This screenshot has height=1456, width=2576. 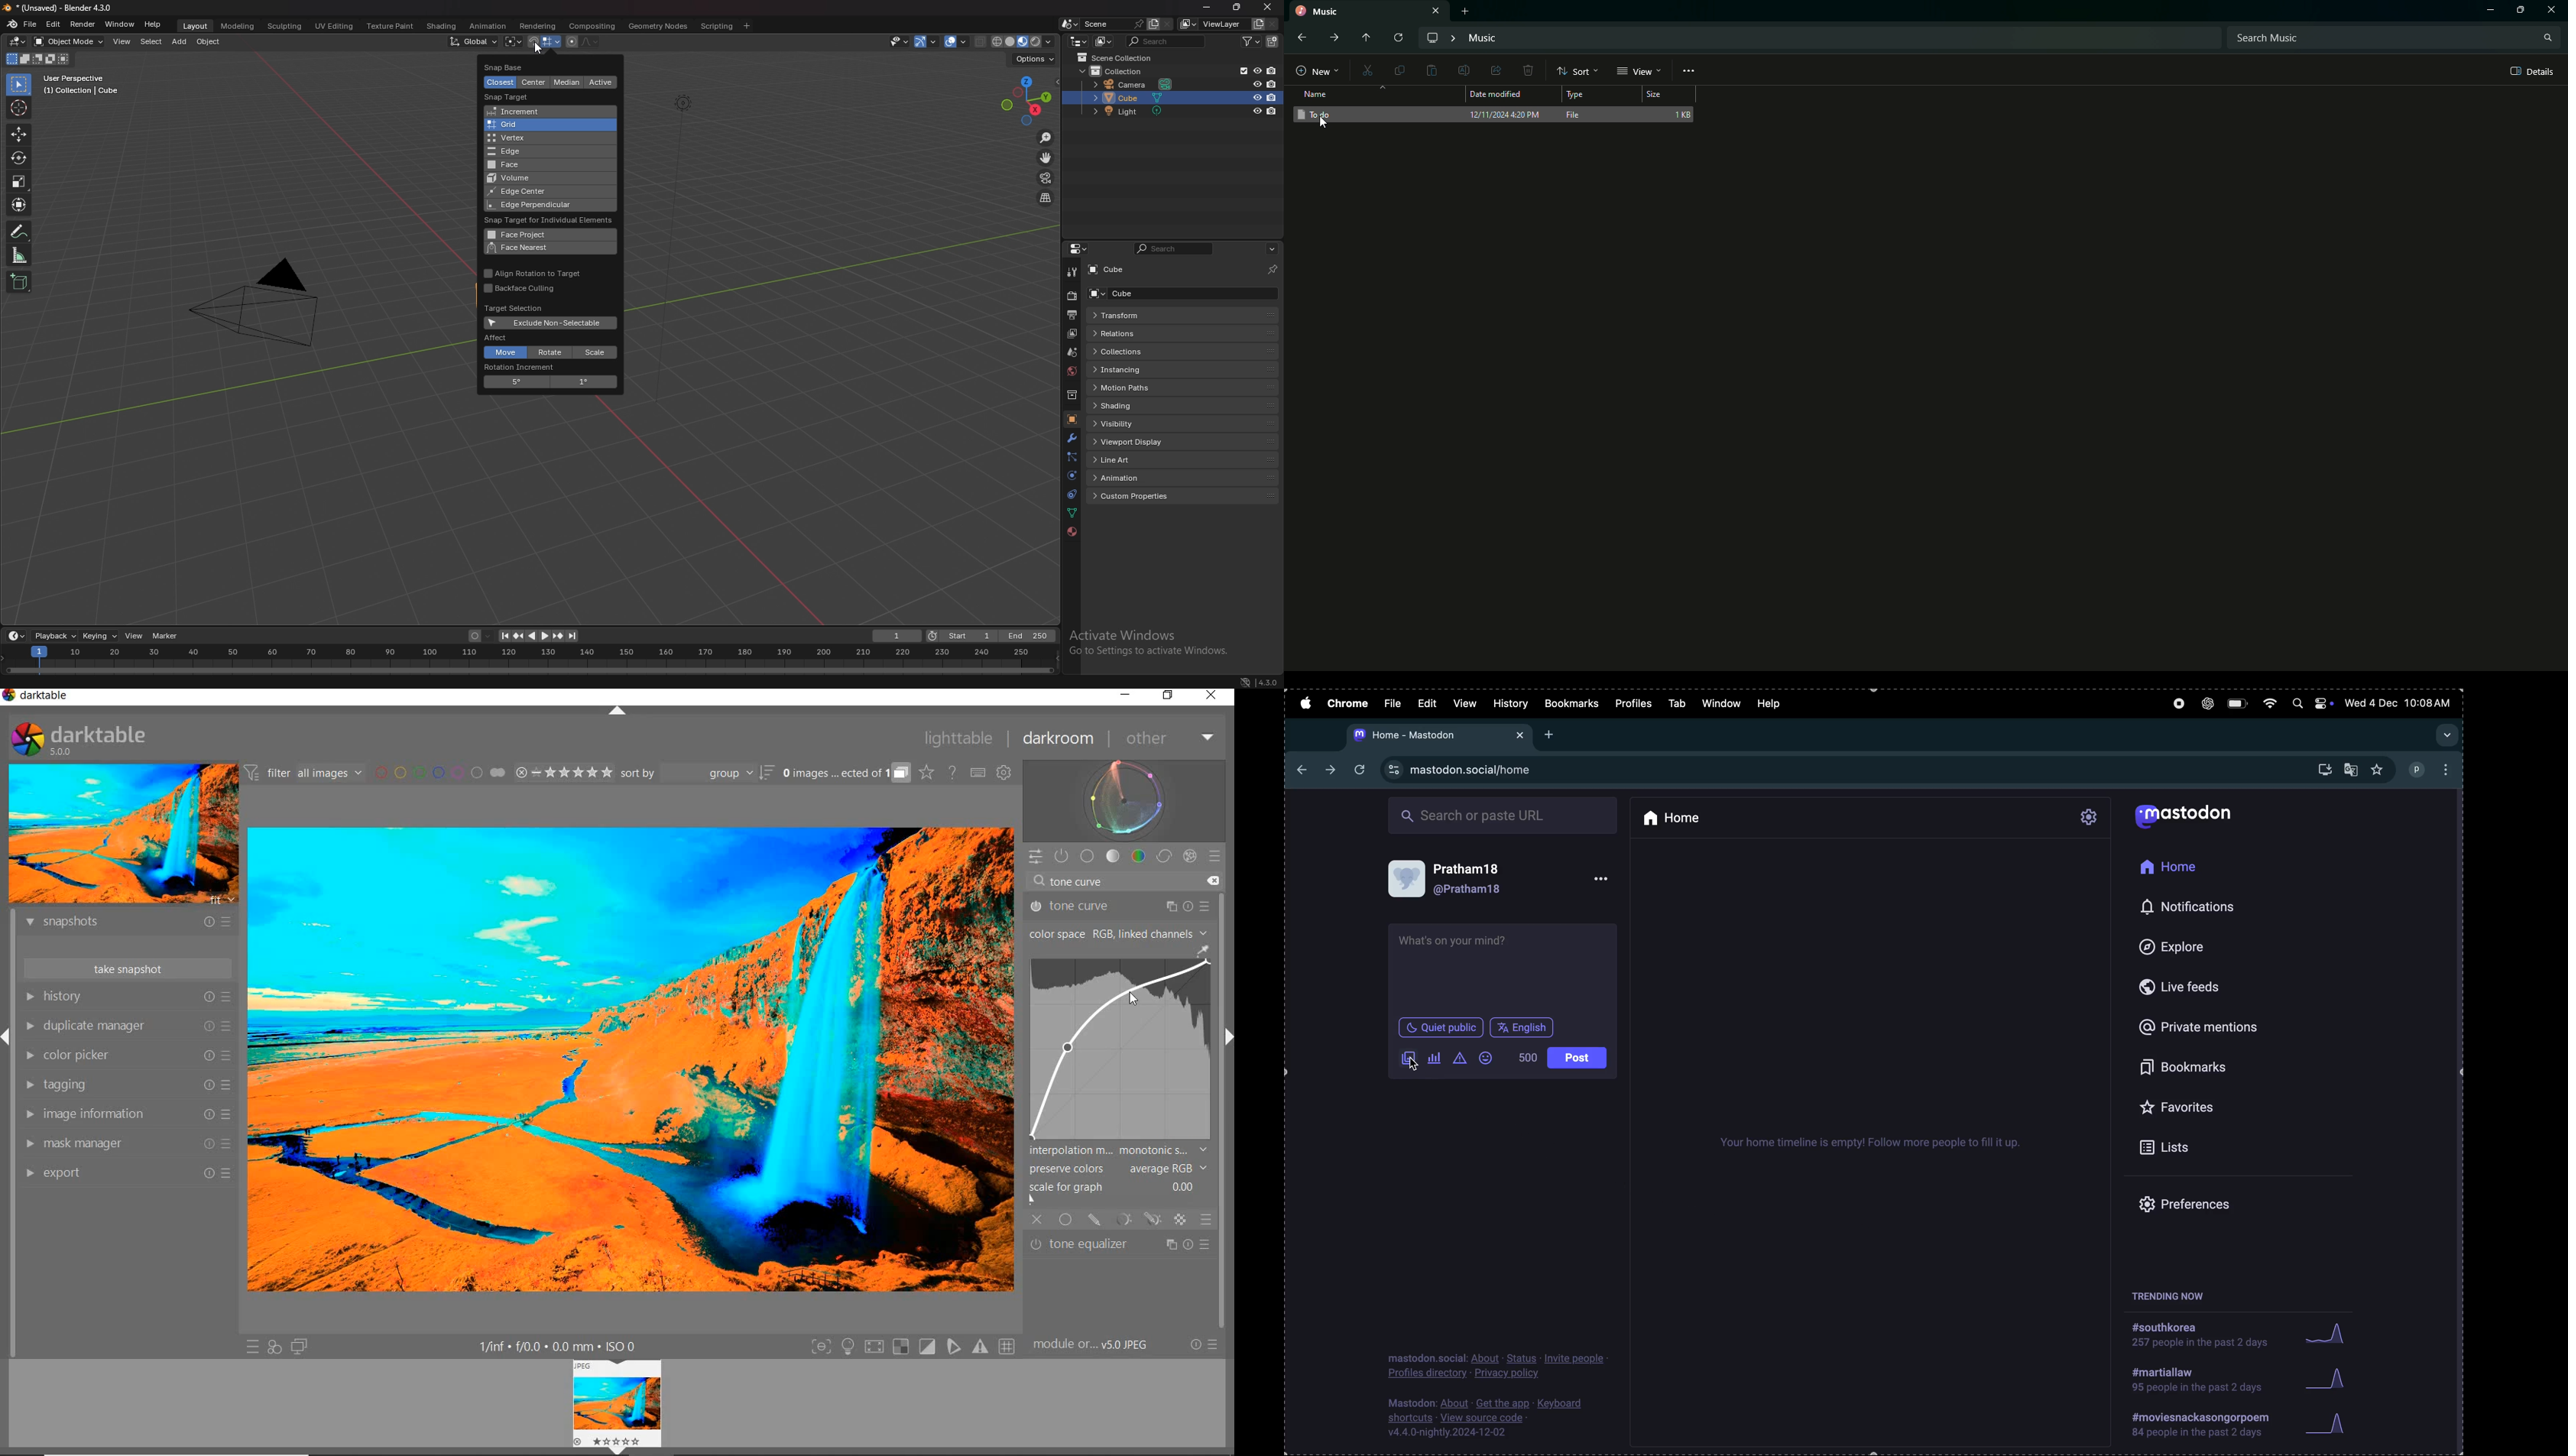 What do you see at coordinates (1257, 71) in the screenshot?
I see `hide in viewport` at bounding box center [1257, 71].